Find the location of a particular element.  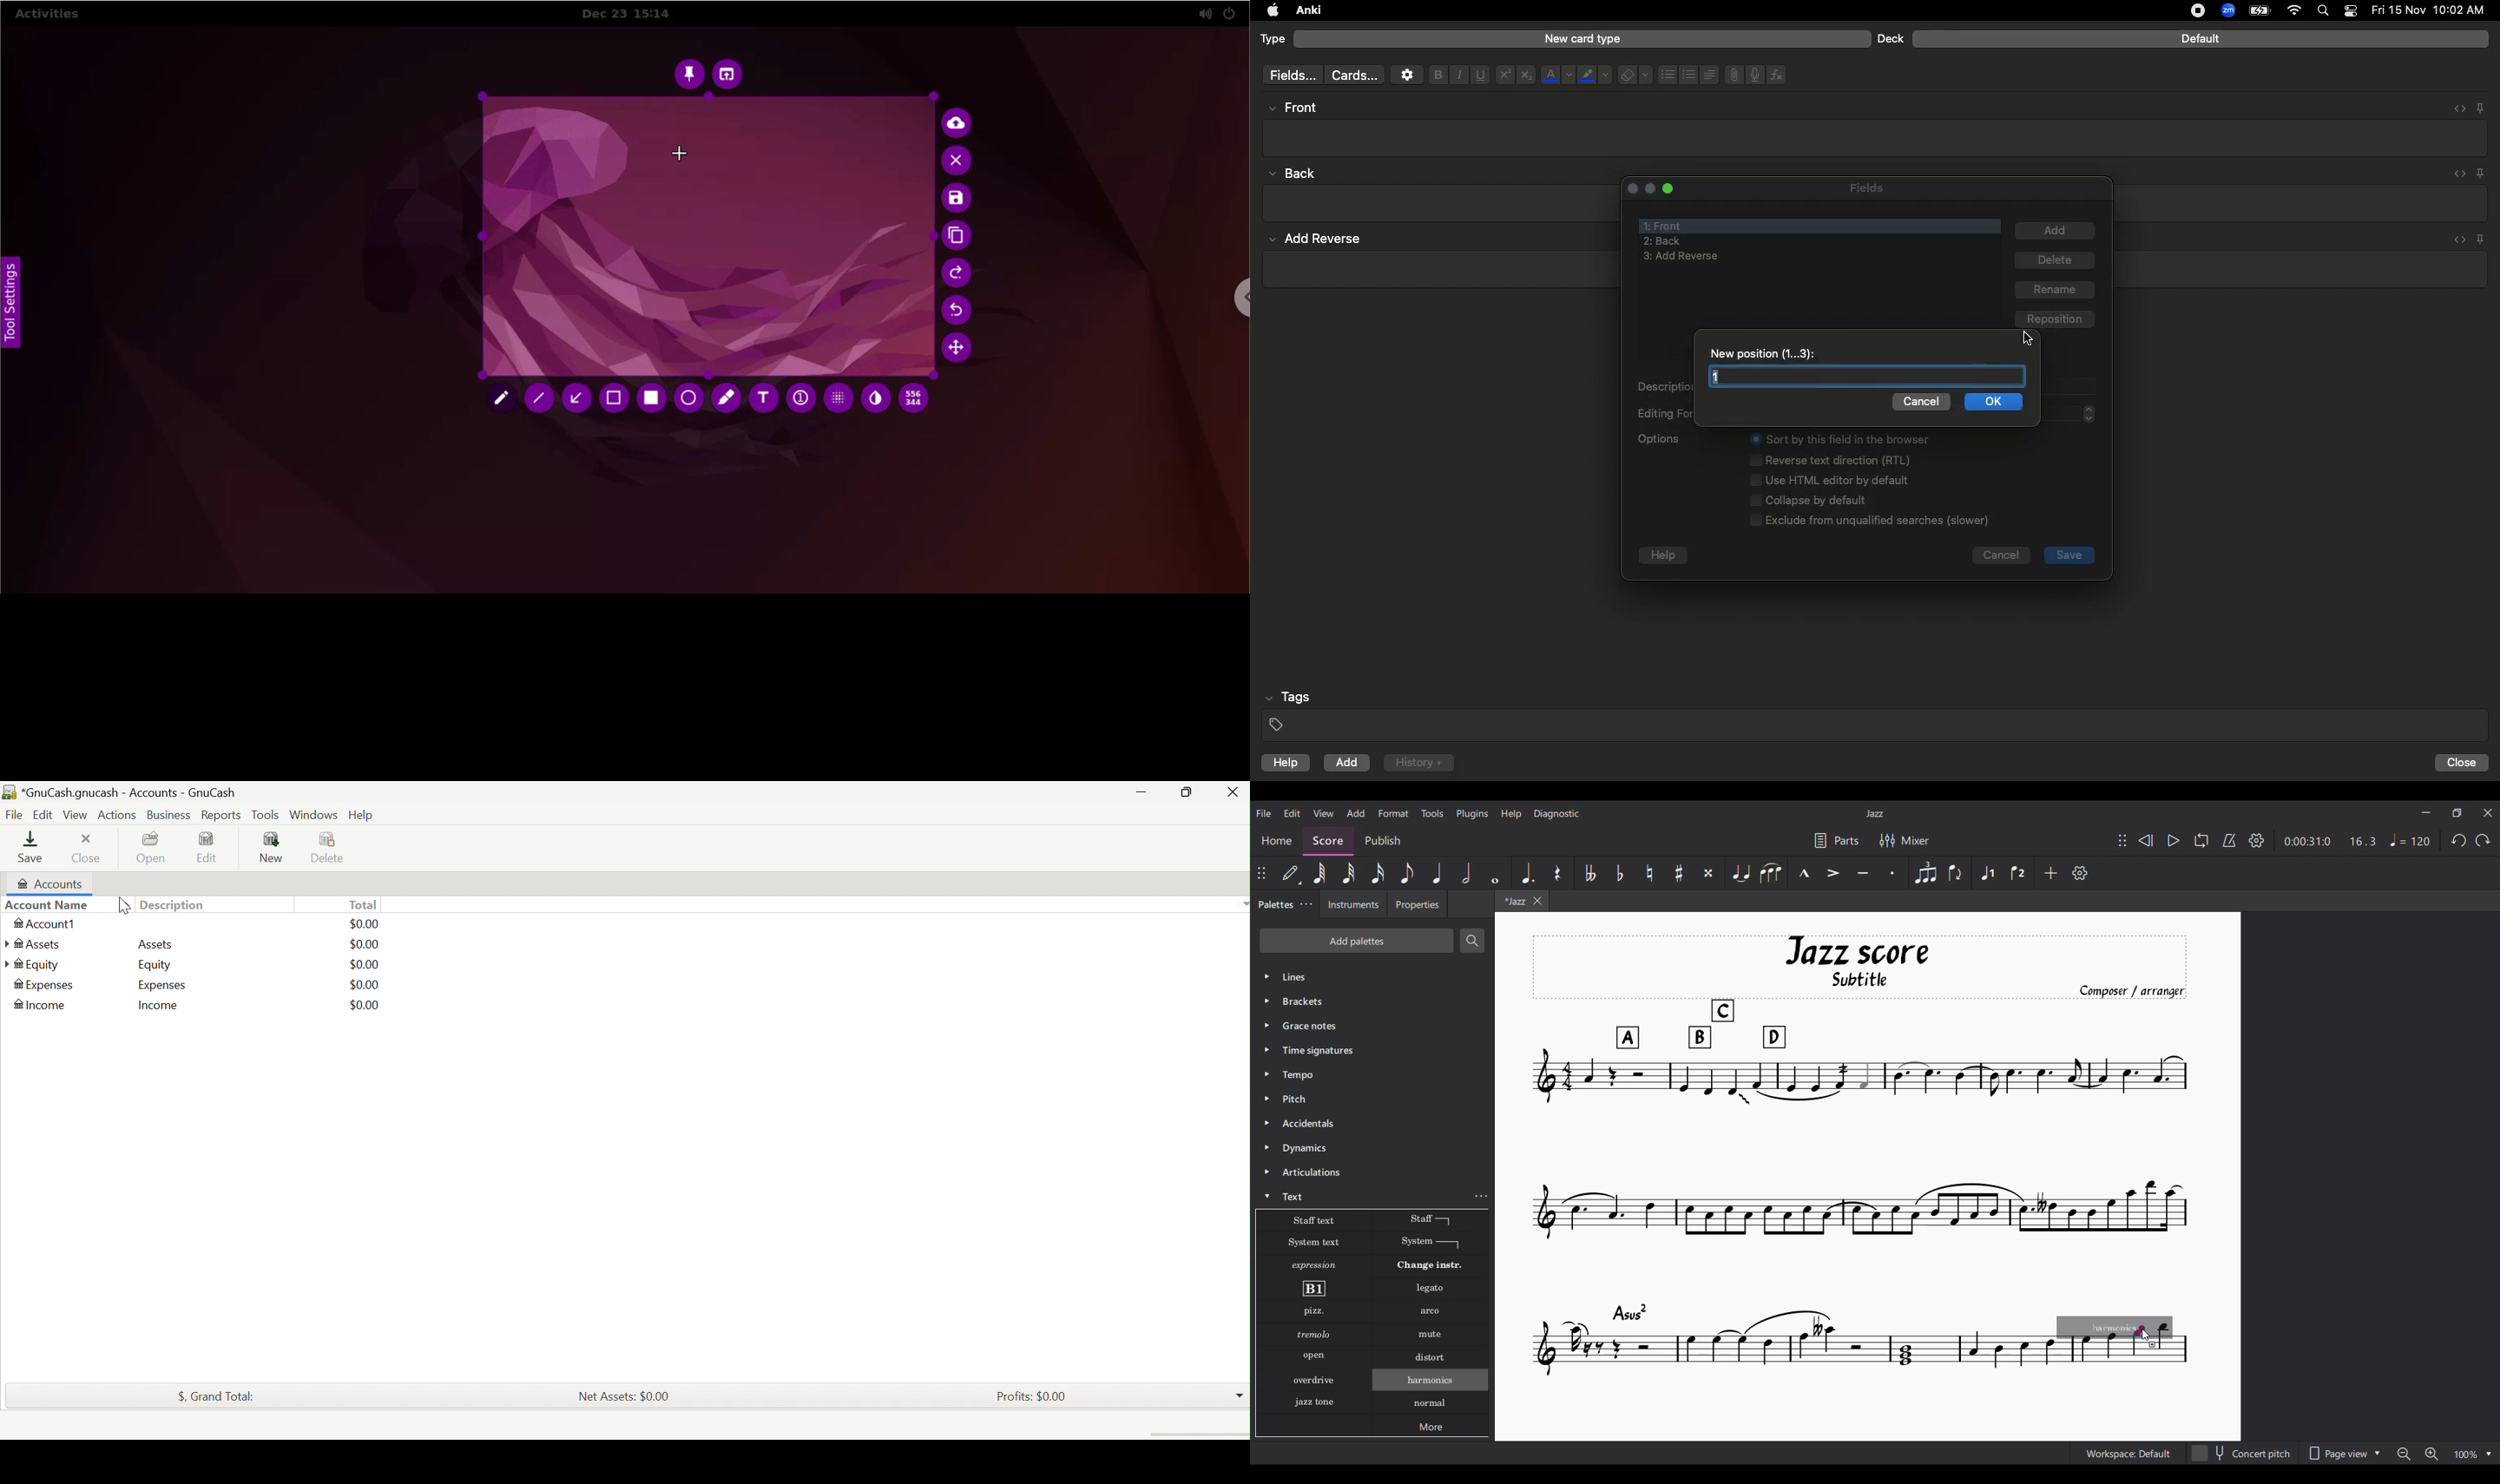

minimize is located at coordinates (1648, 189).